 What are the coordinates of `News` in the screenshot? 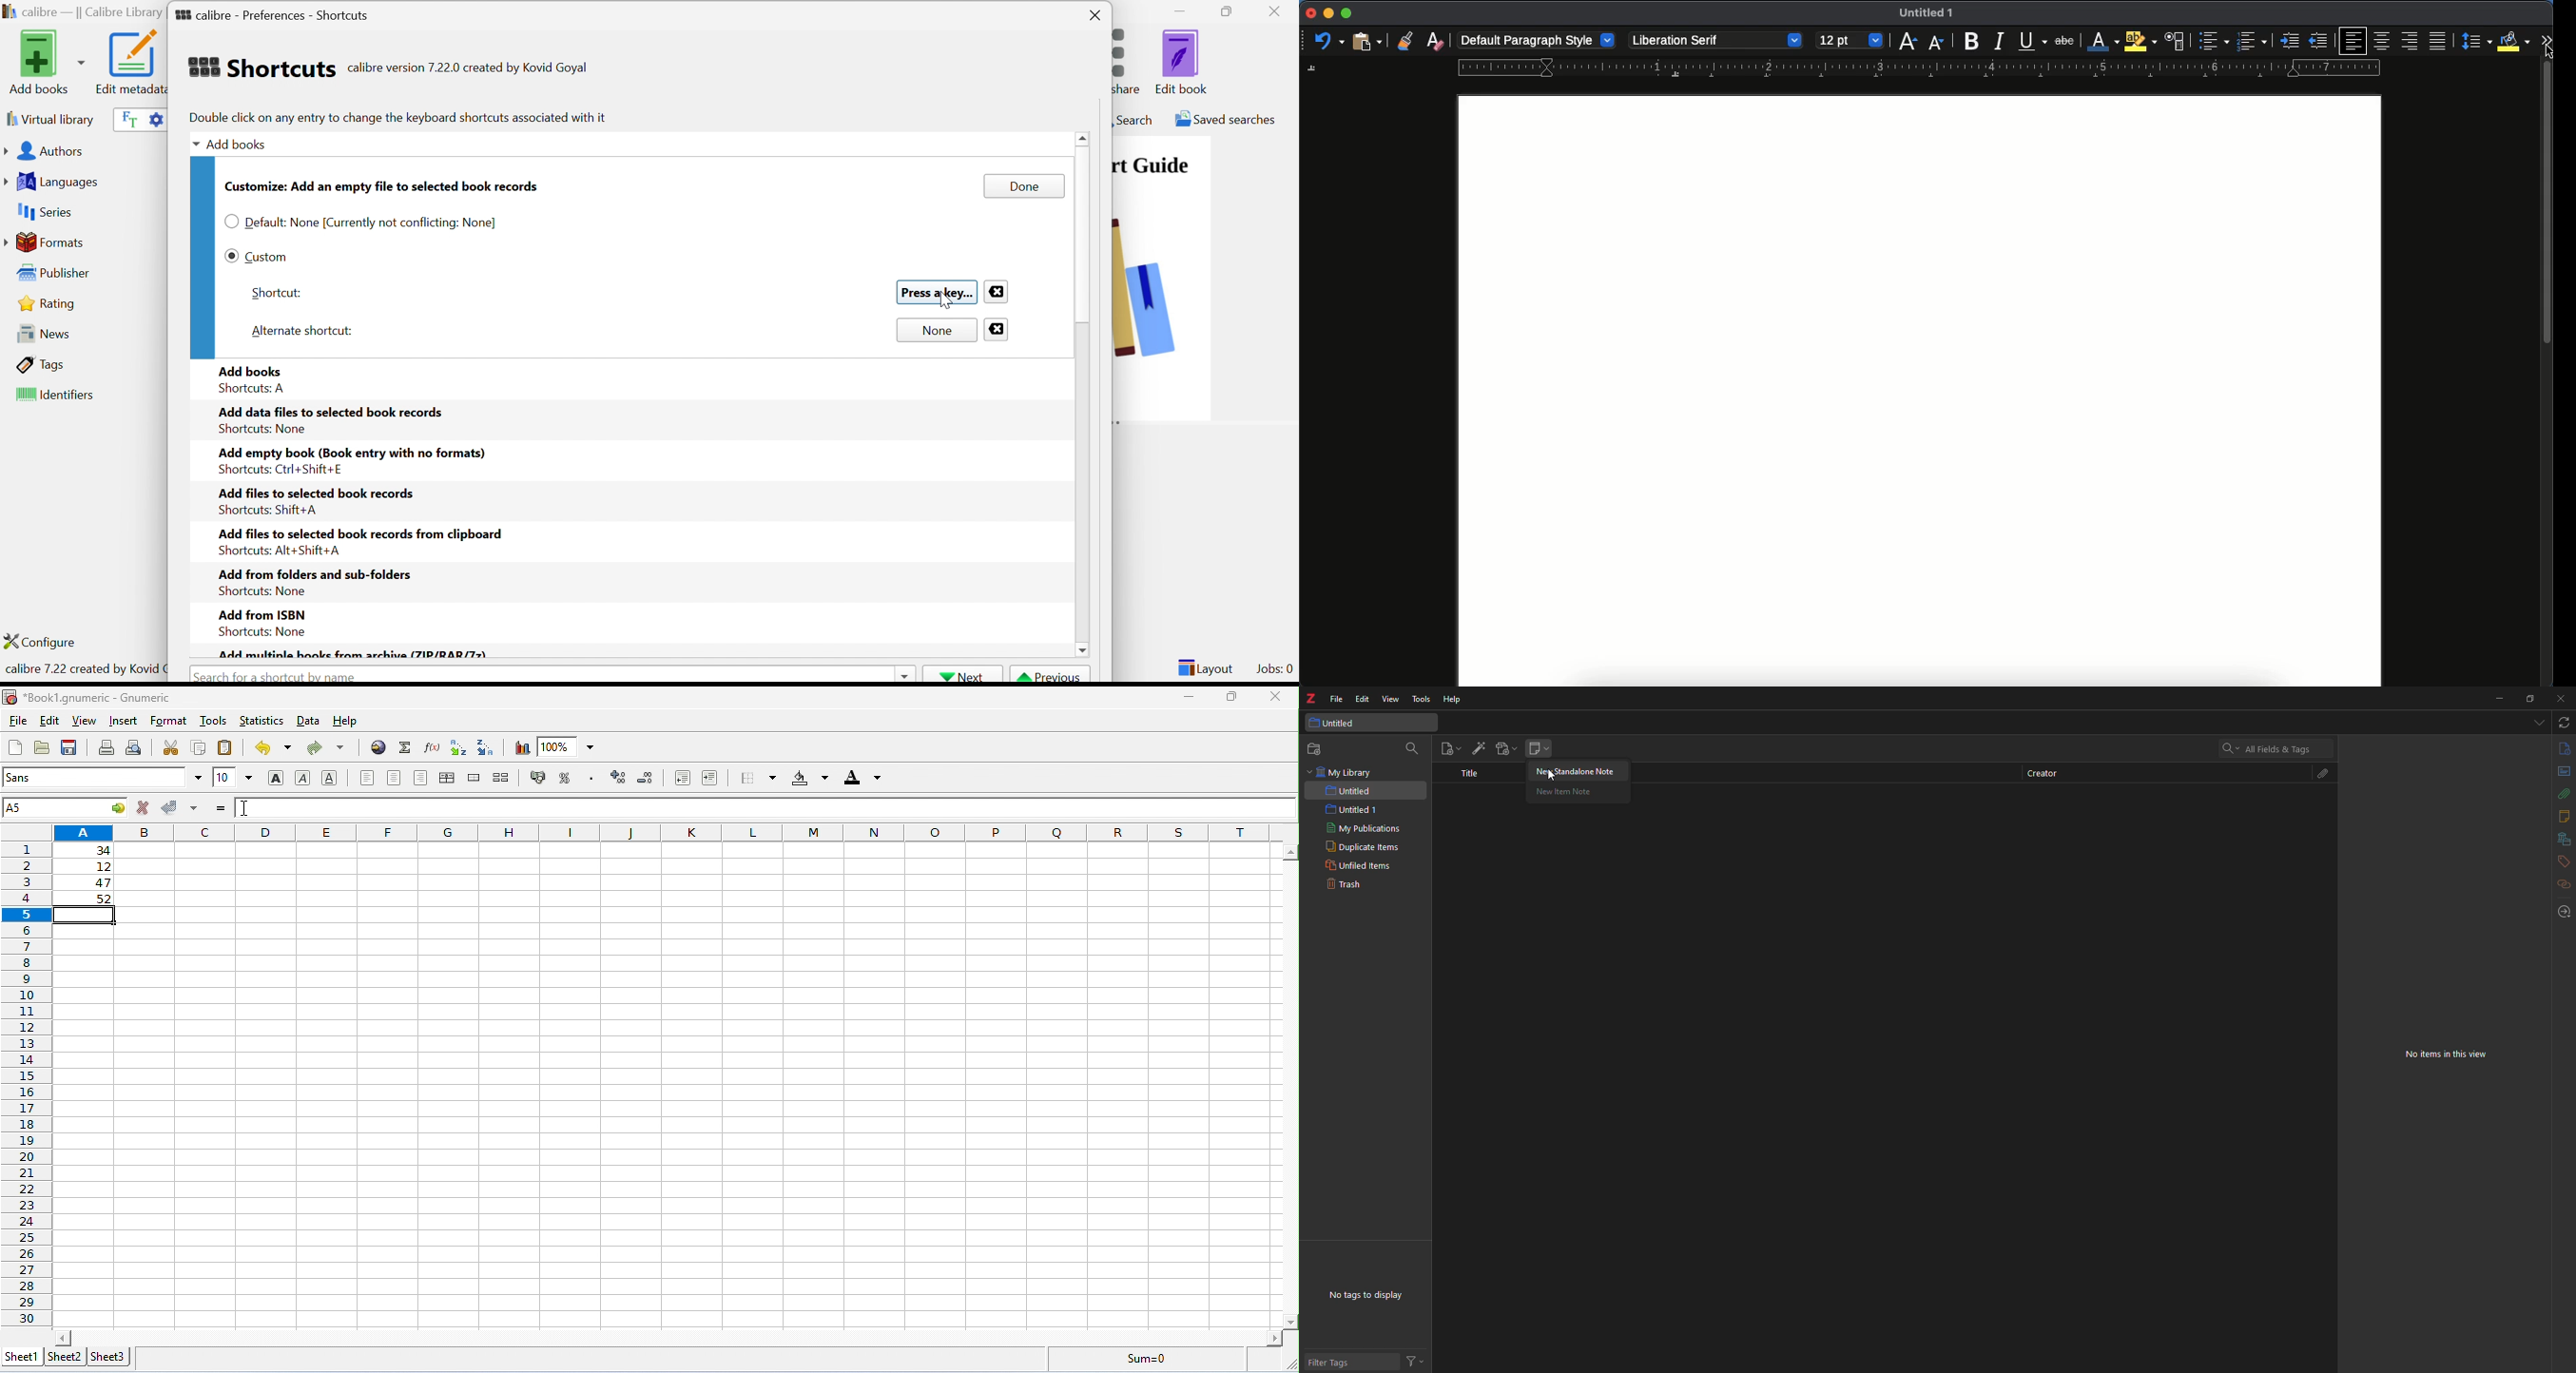 It's located at (39, 333).